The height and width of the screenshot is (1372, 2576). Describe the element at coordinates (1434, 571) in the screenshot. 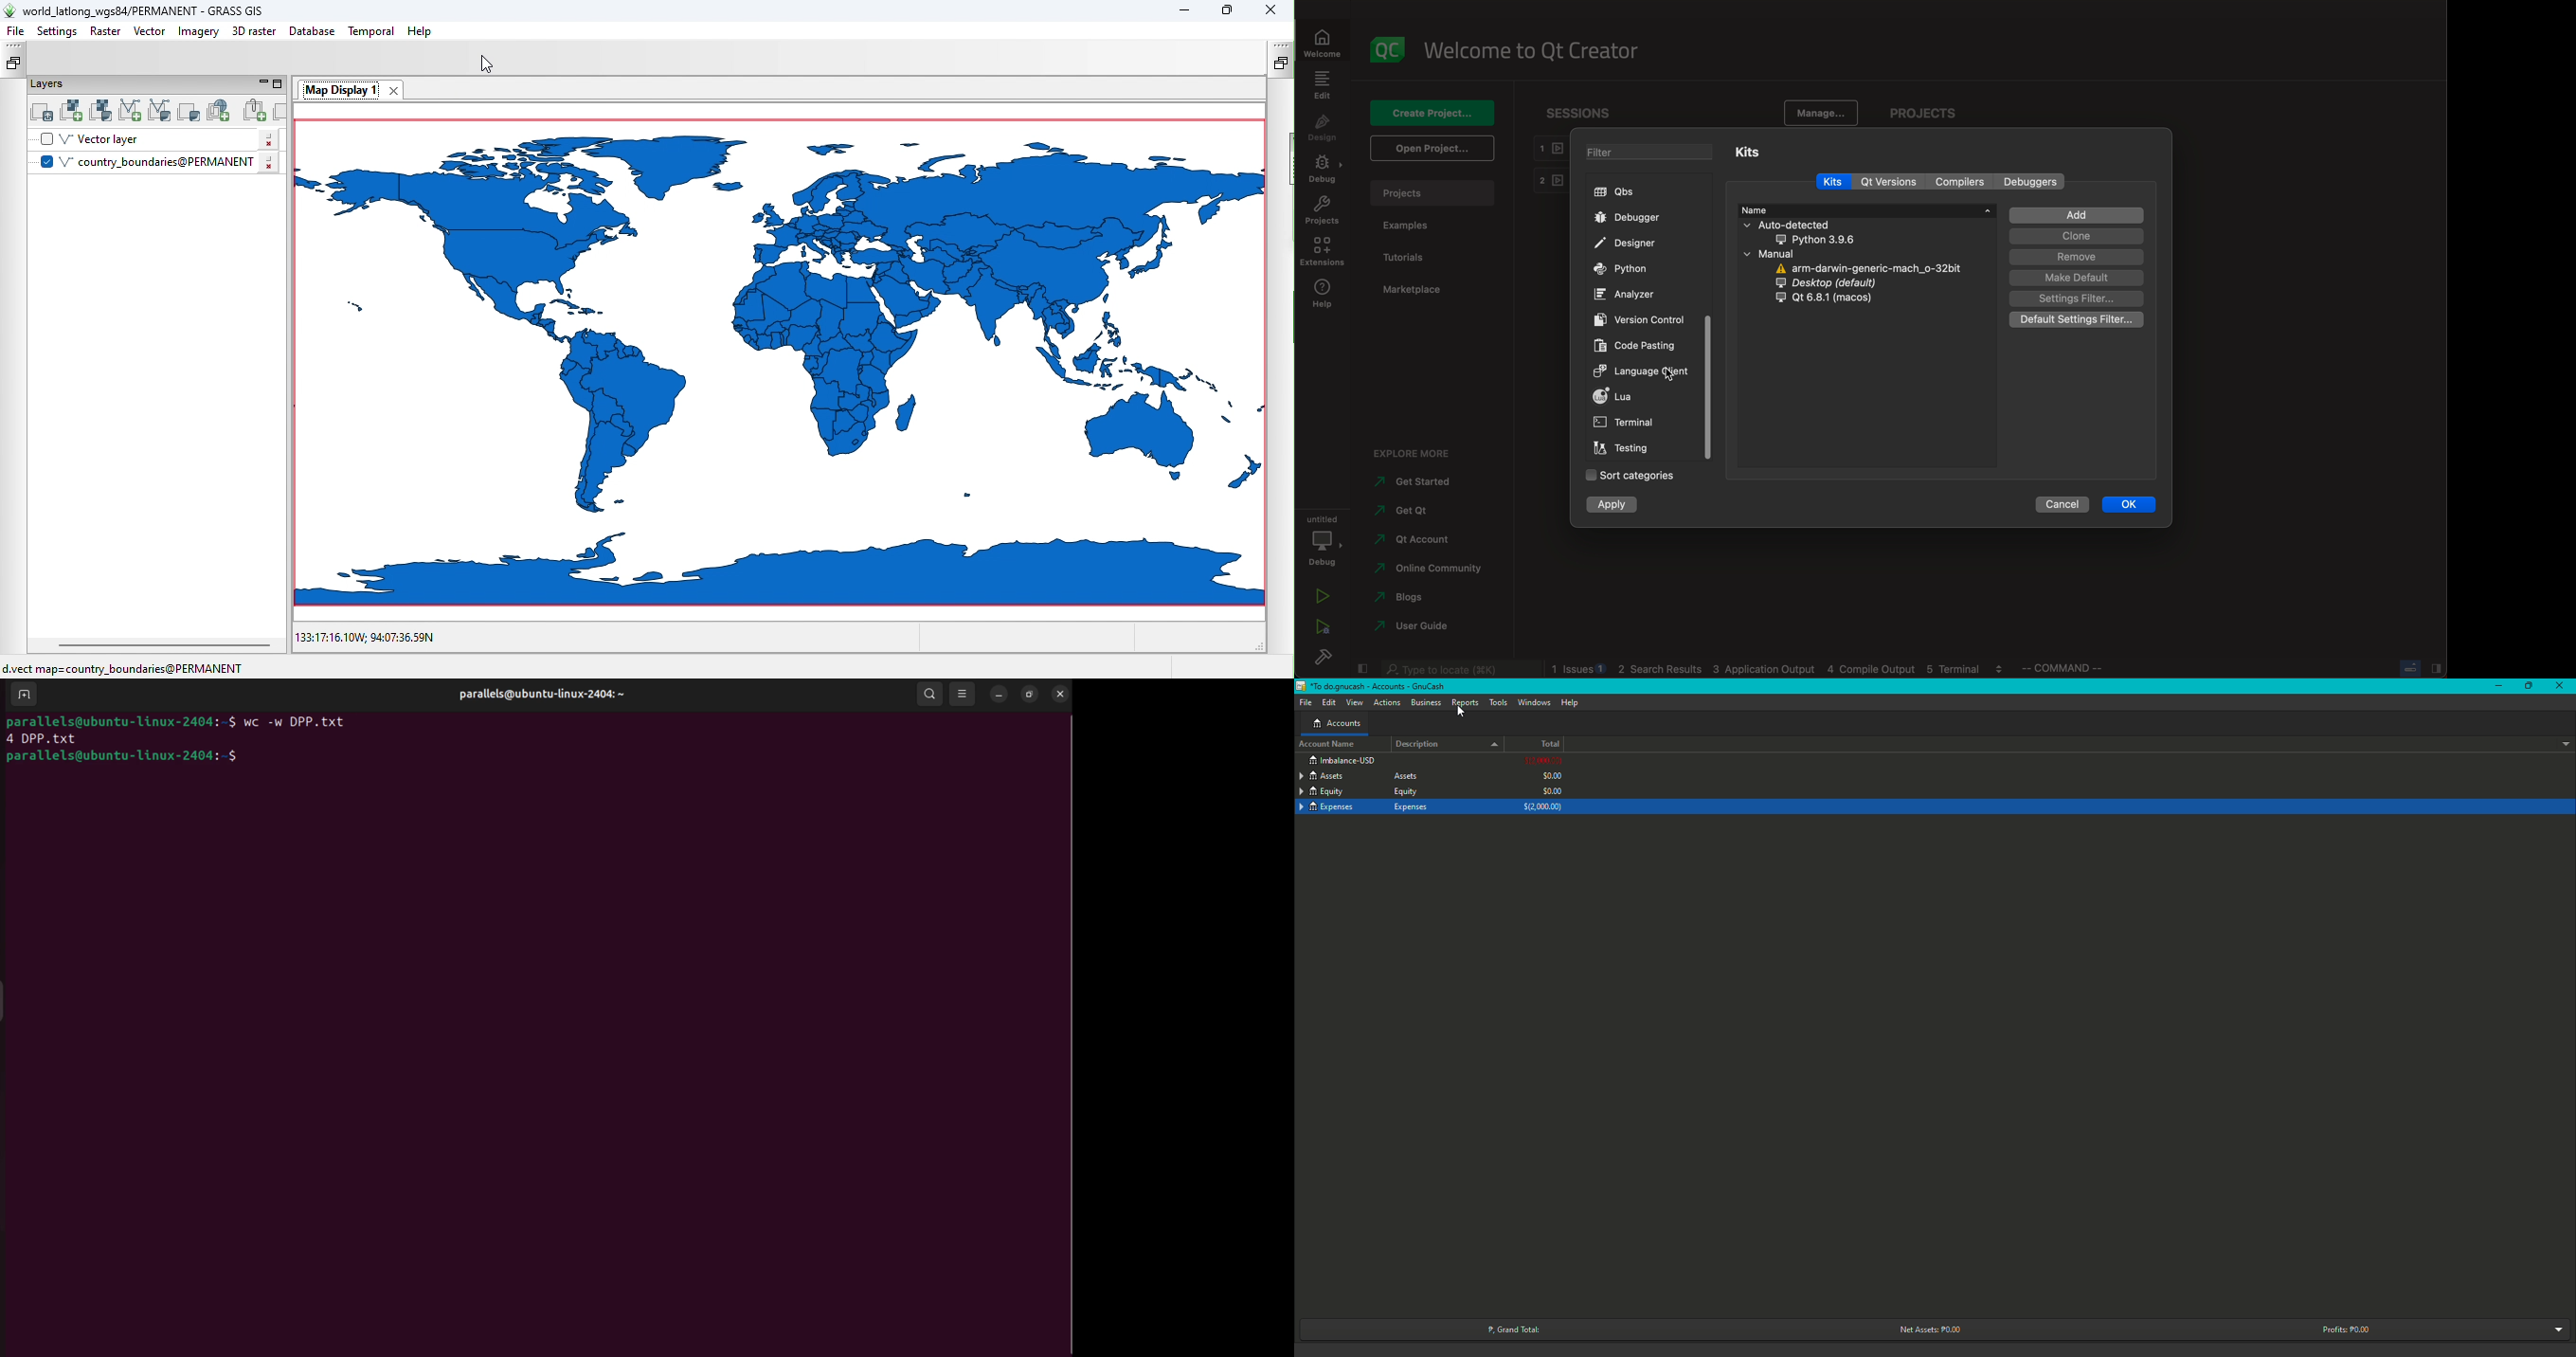

I see `community` at that location.